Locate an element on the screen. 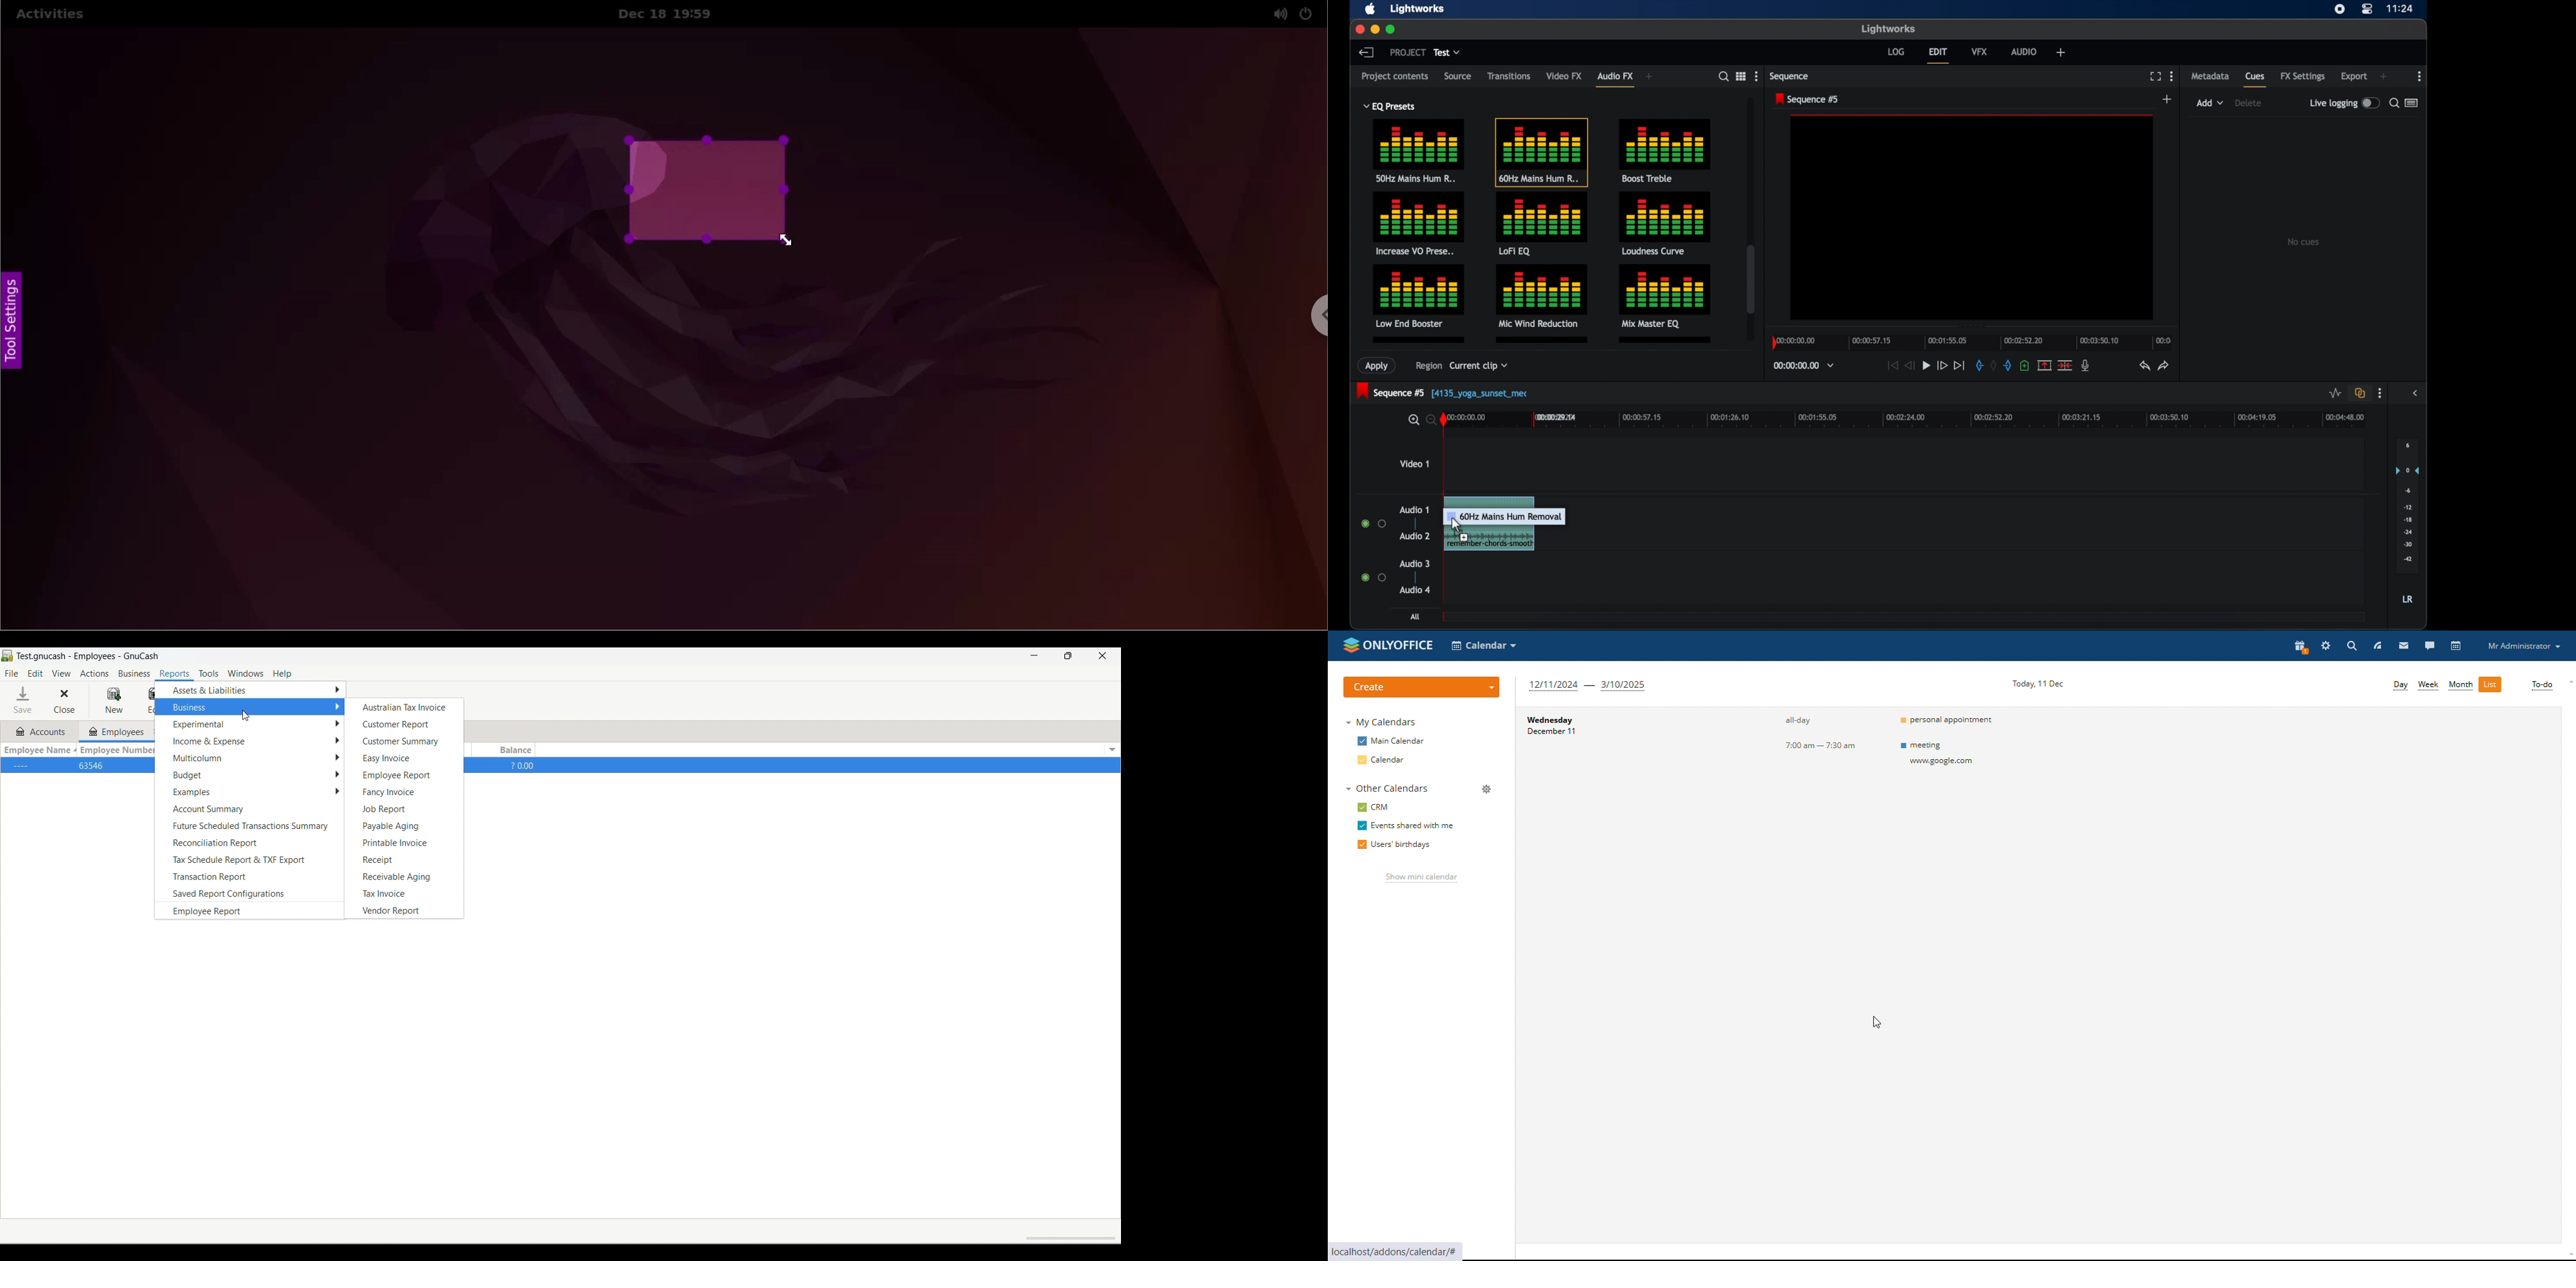  Easy invoice is located at coordinates (404, 758).